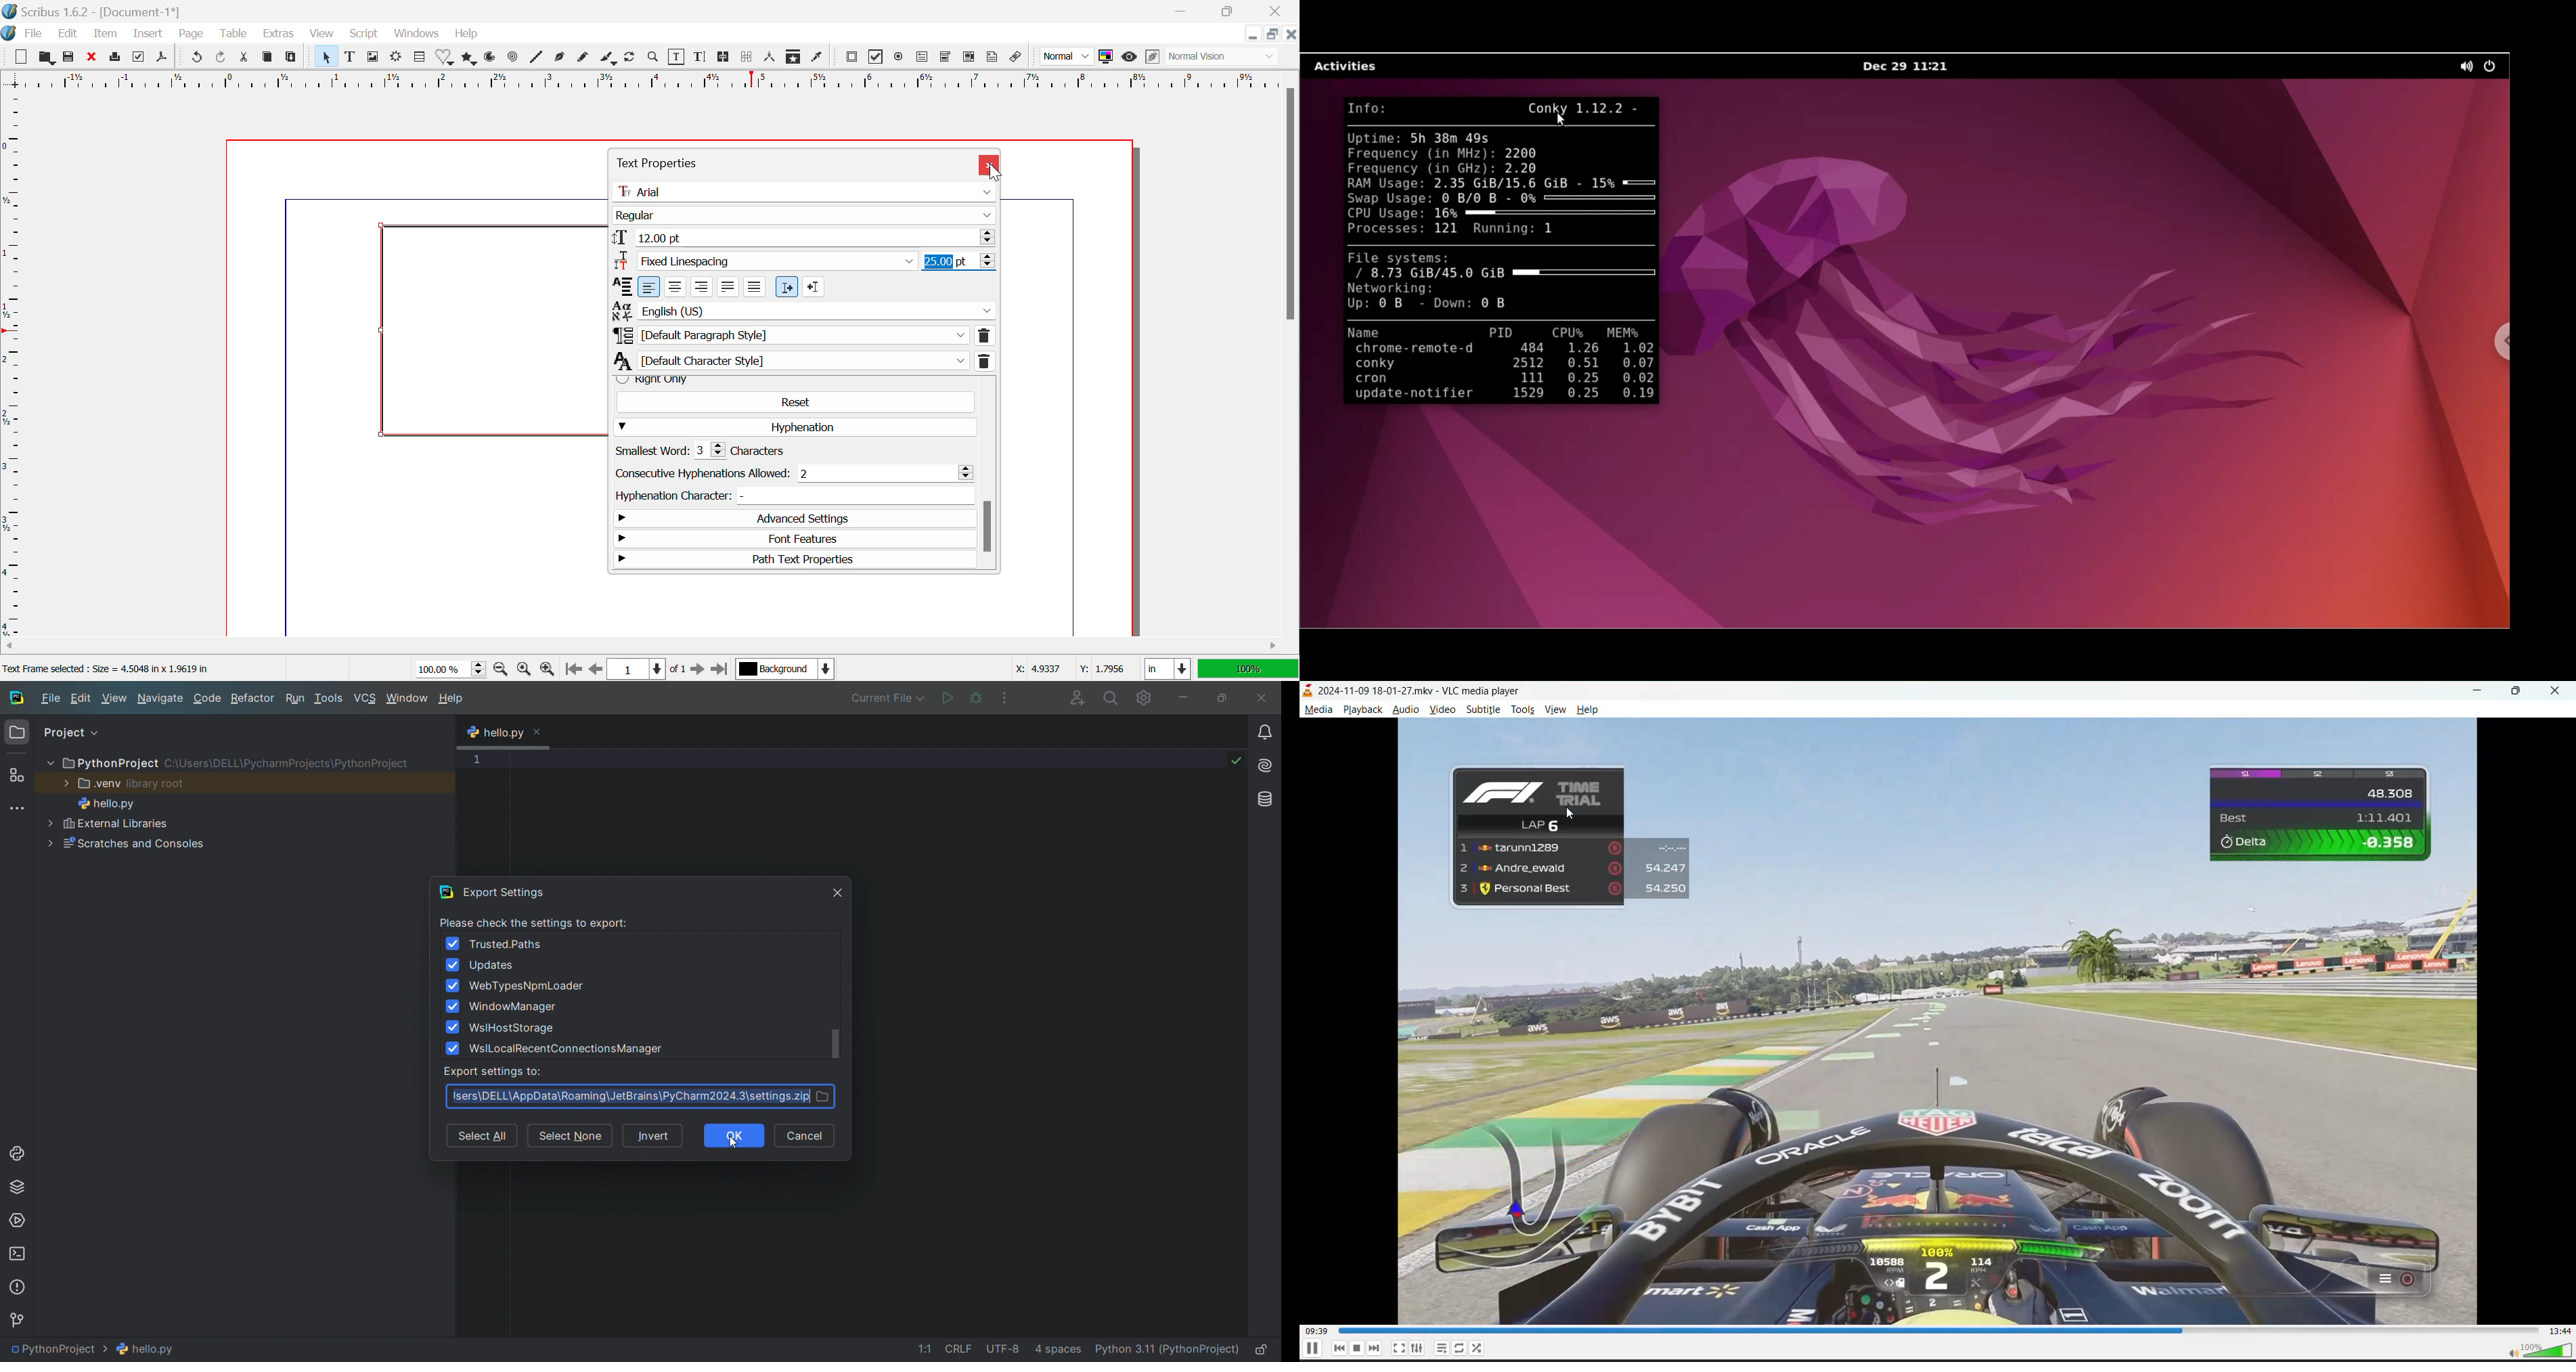  What do you see at coordinates (814, 286) in the screenshot?
I see `Right to left paragraph` at bounding box center [814, 286].